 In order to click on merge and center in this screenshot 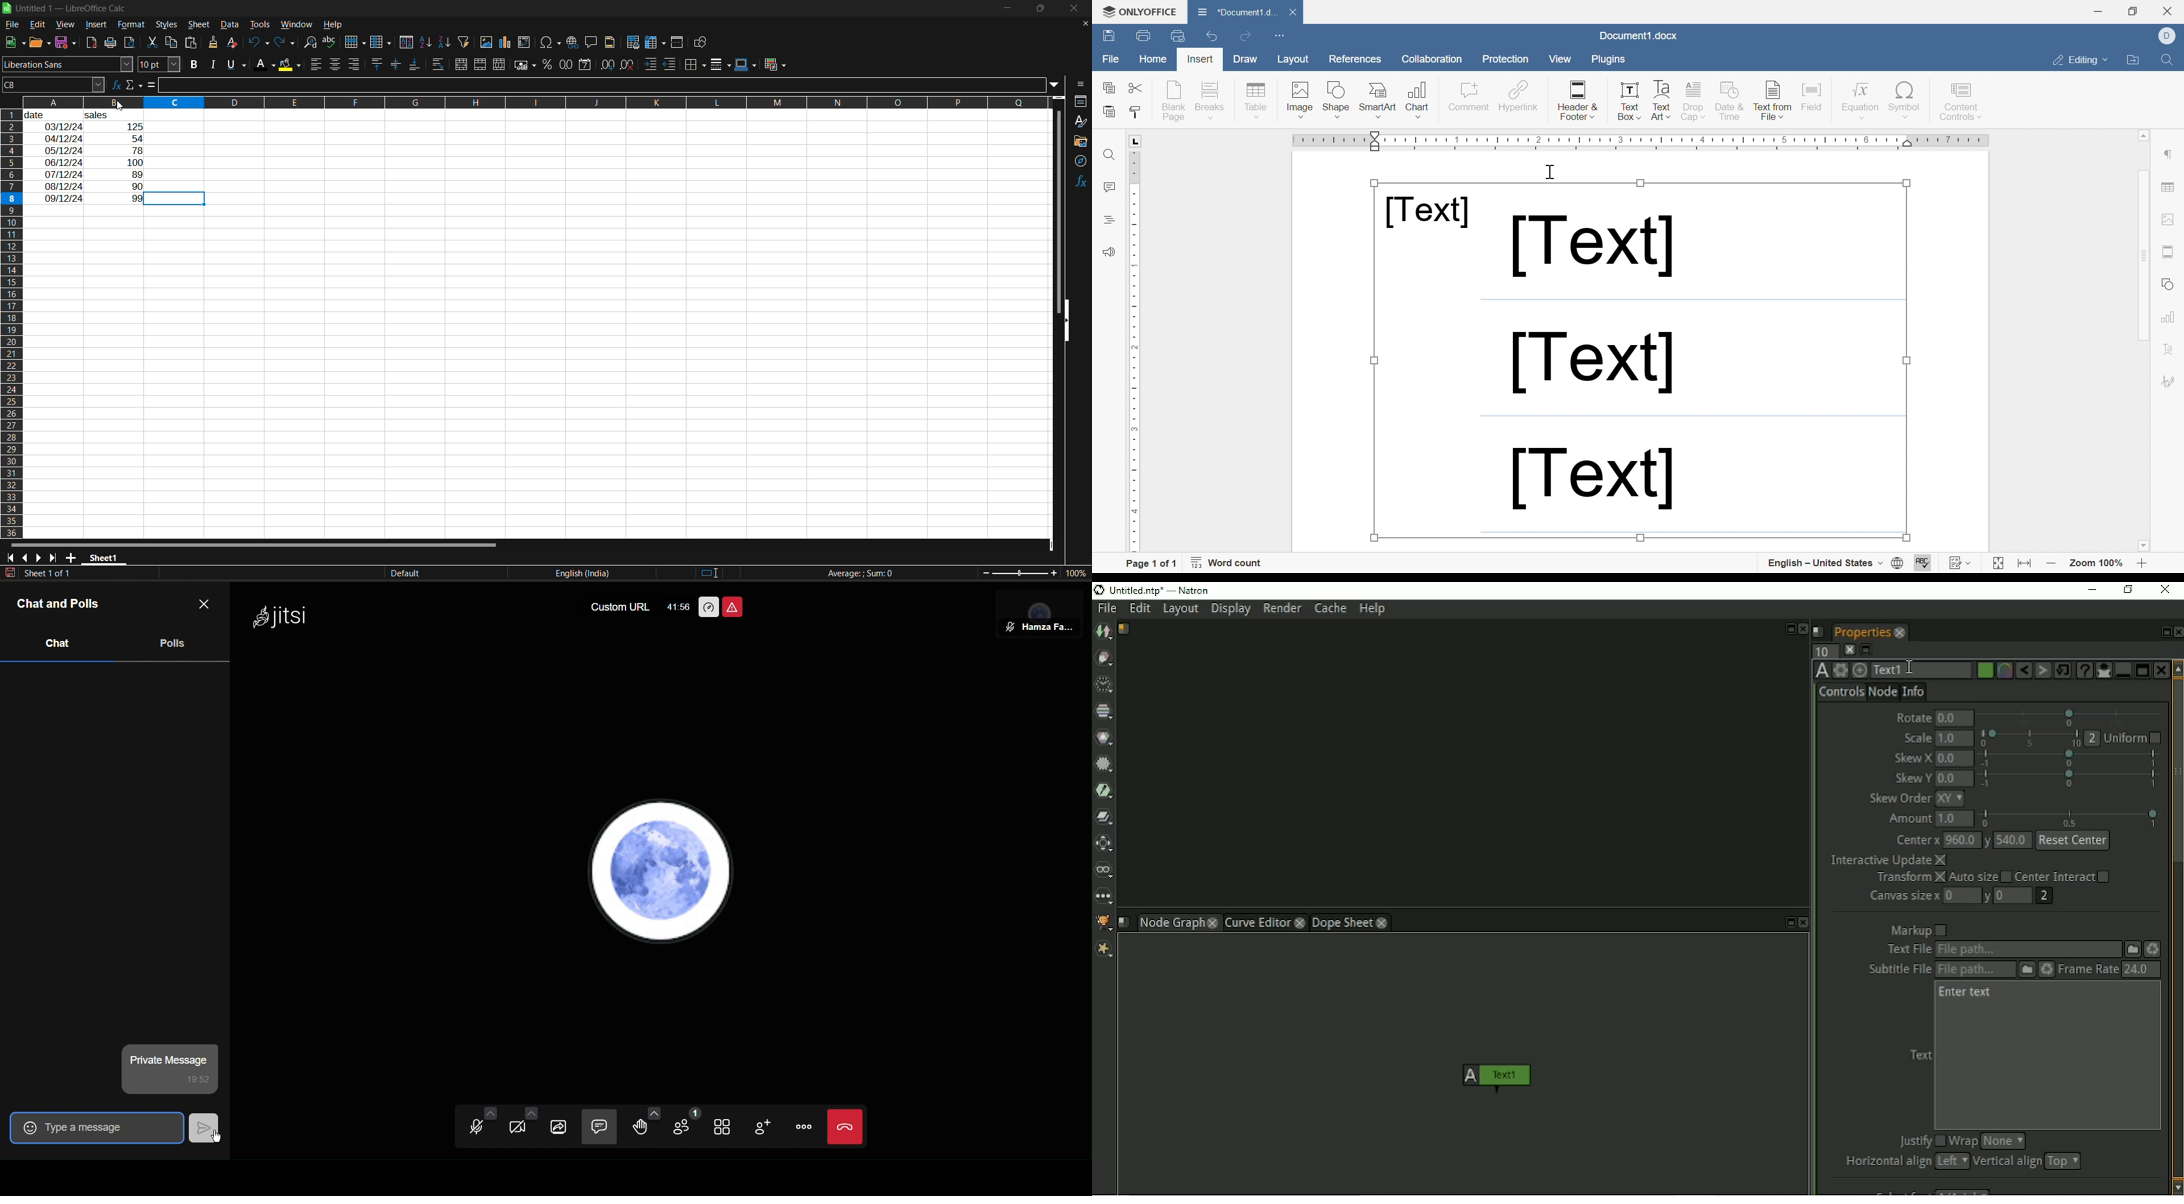, I will do `click(463, 64)`.